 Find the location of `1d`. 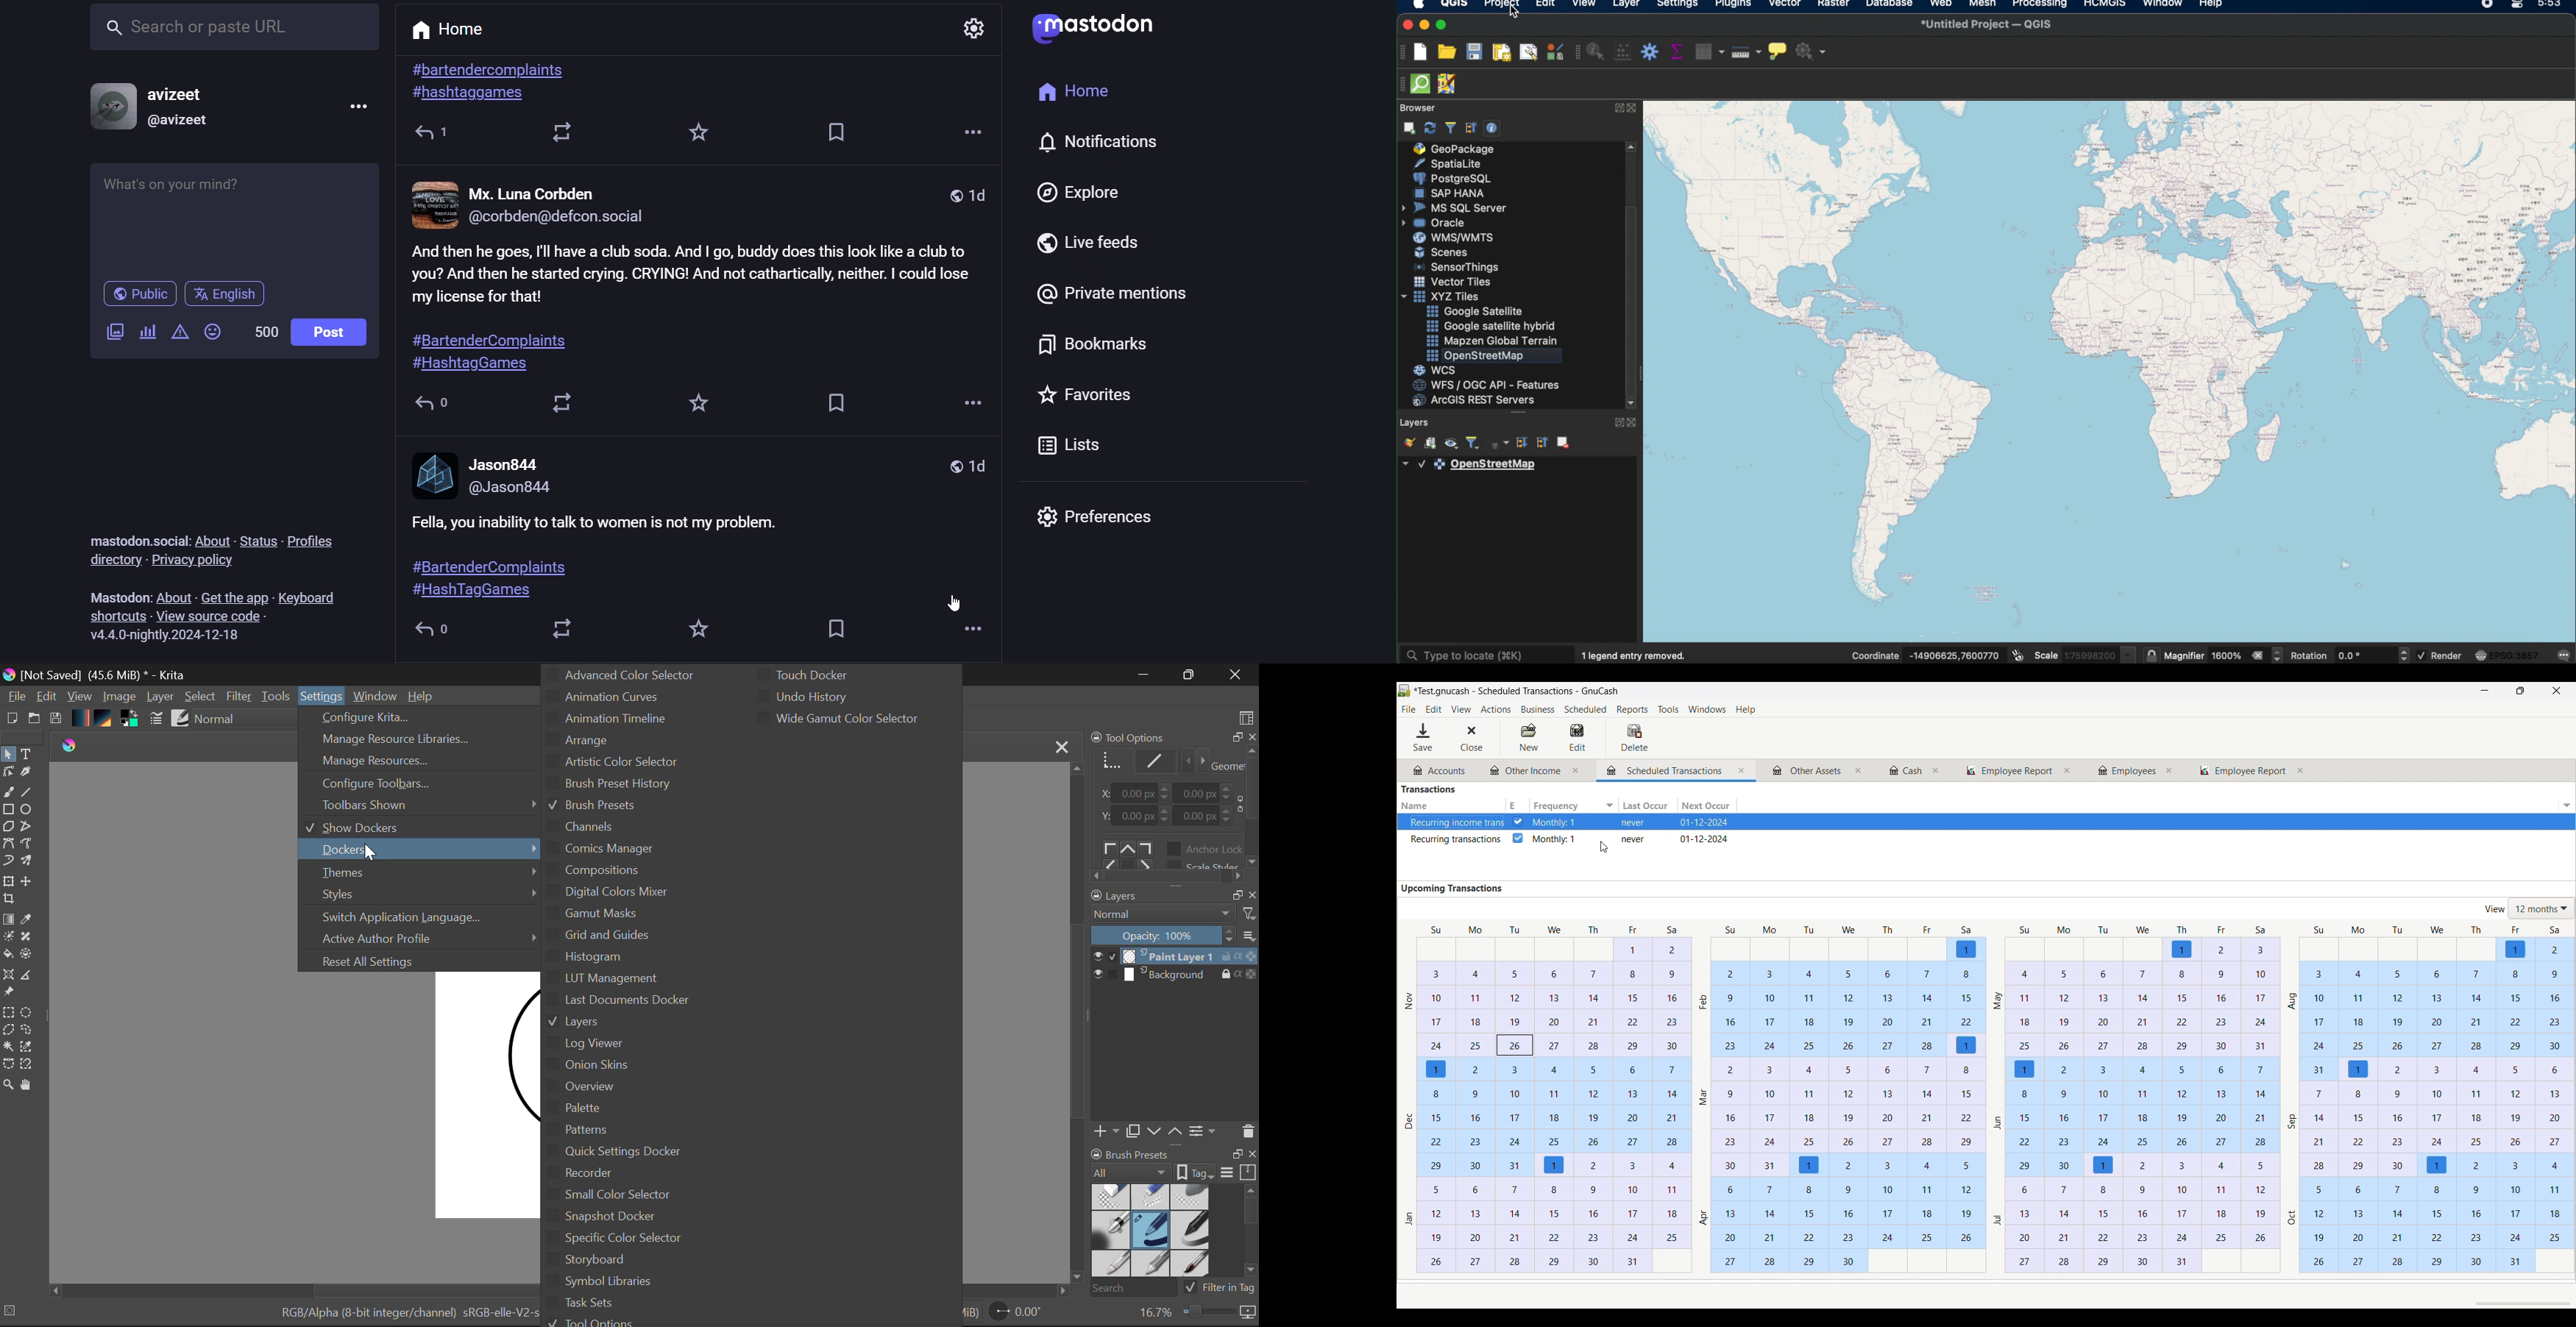

1d is located at coordinates (965, 467).